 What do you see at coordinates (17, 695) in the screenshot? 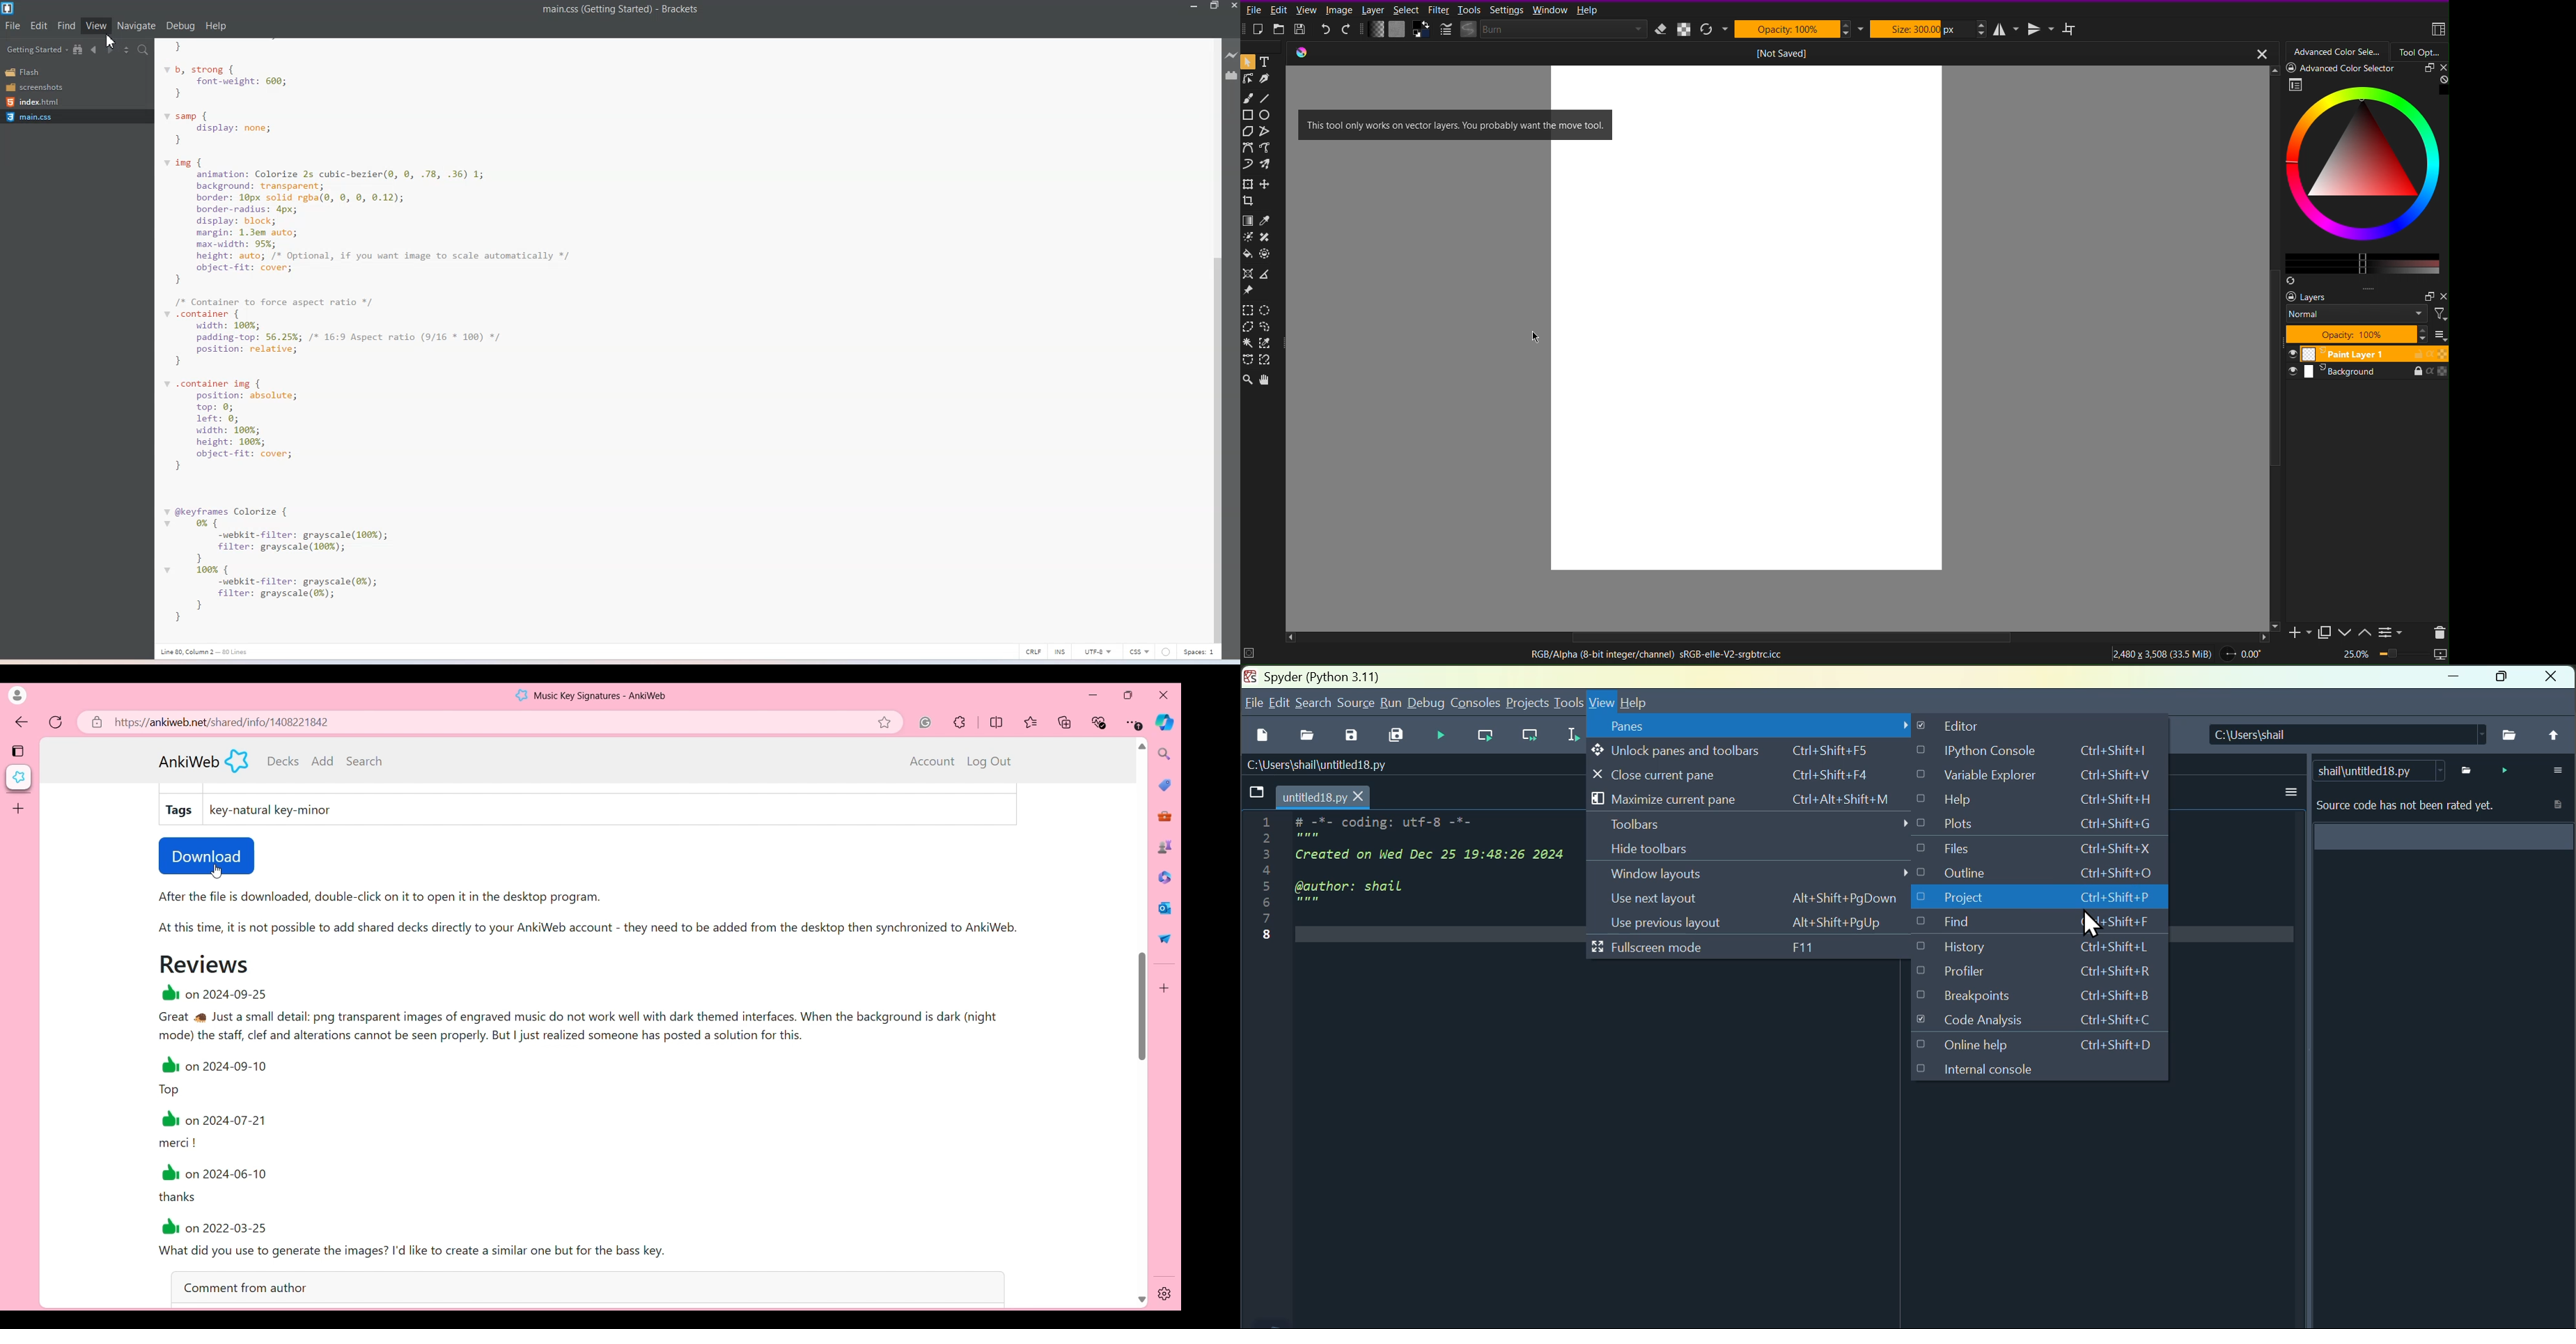
I see `Click to see current account's details` at bounding box center [17, 695].